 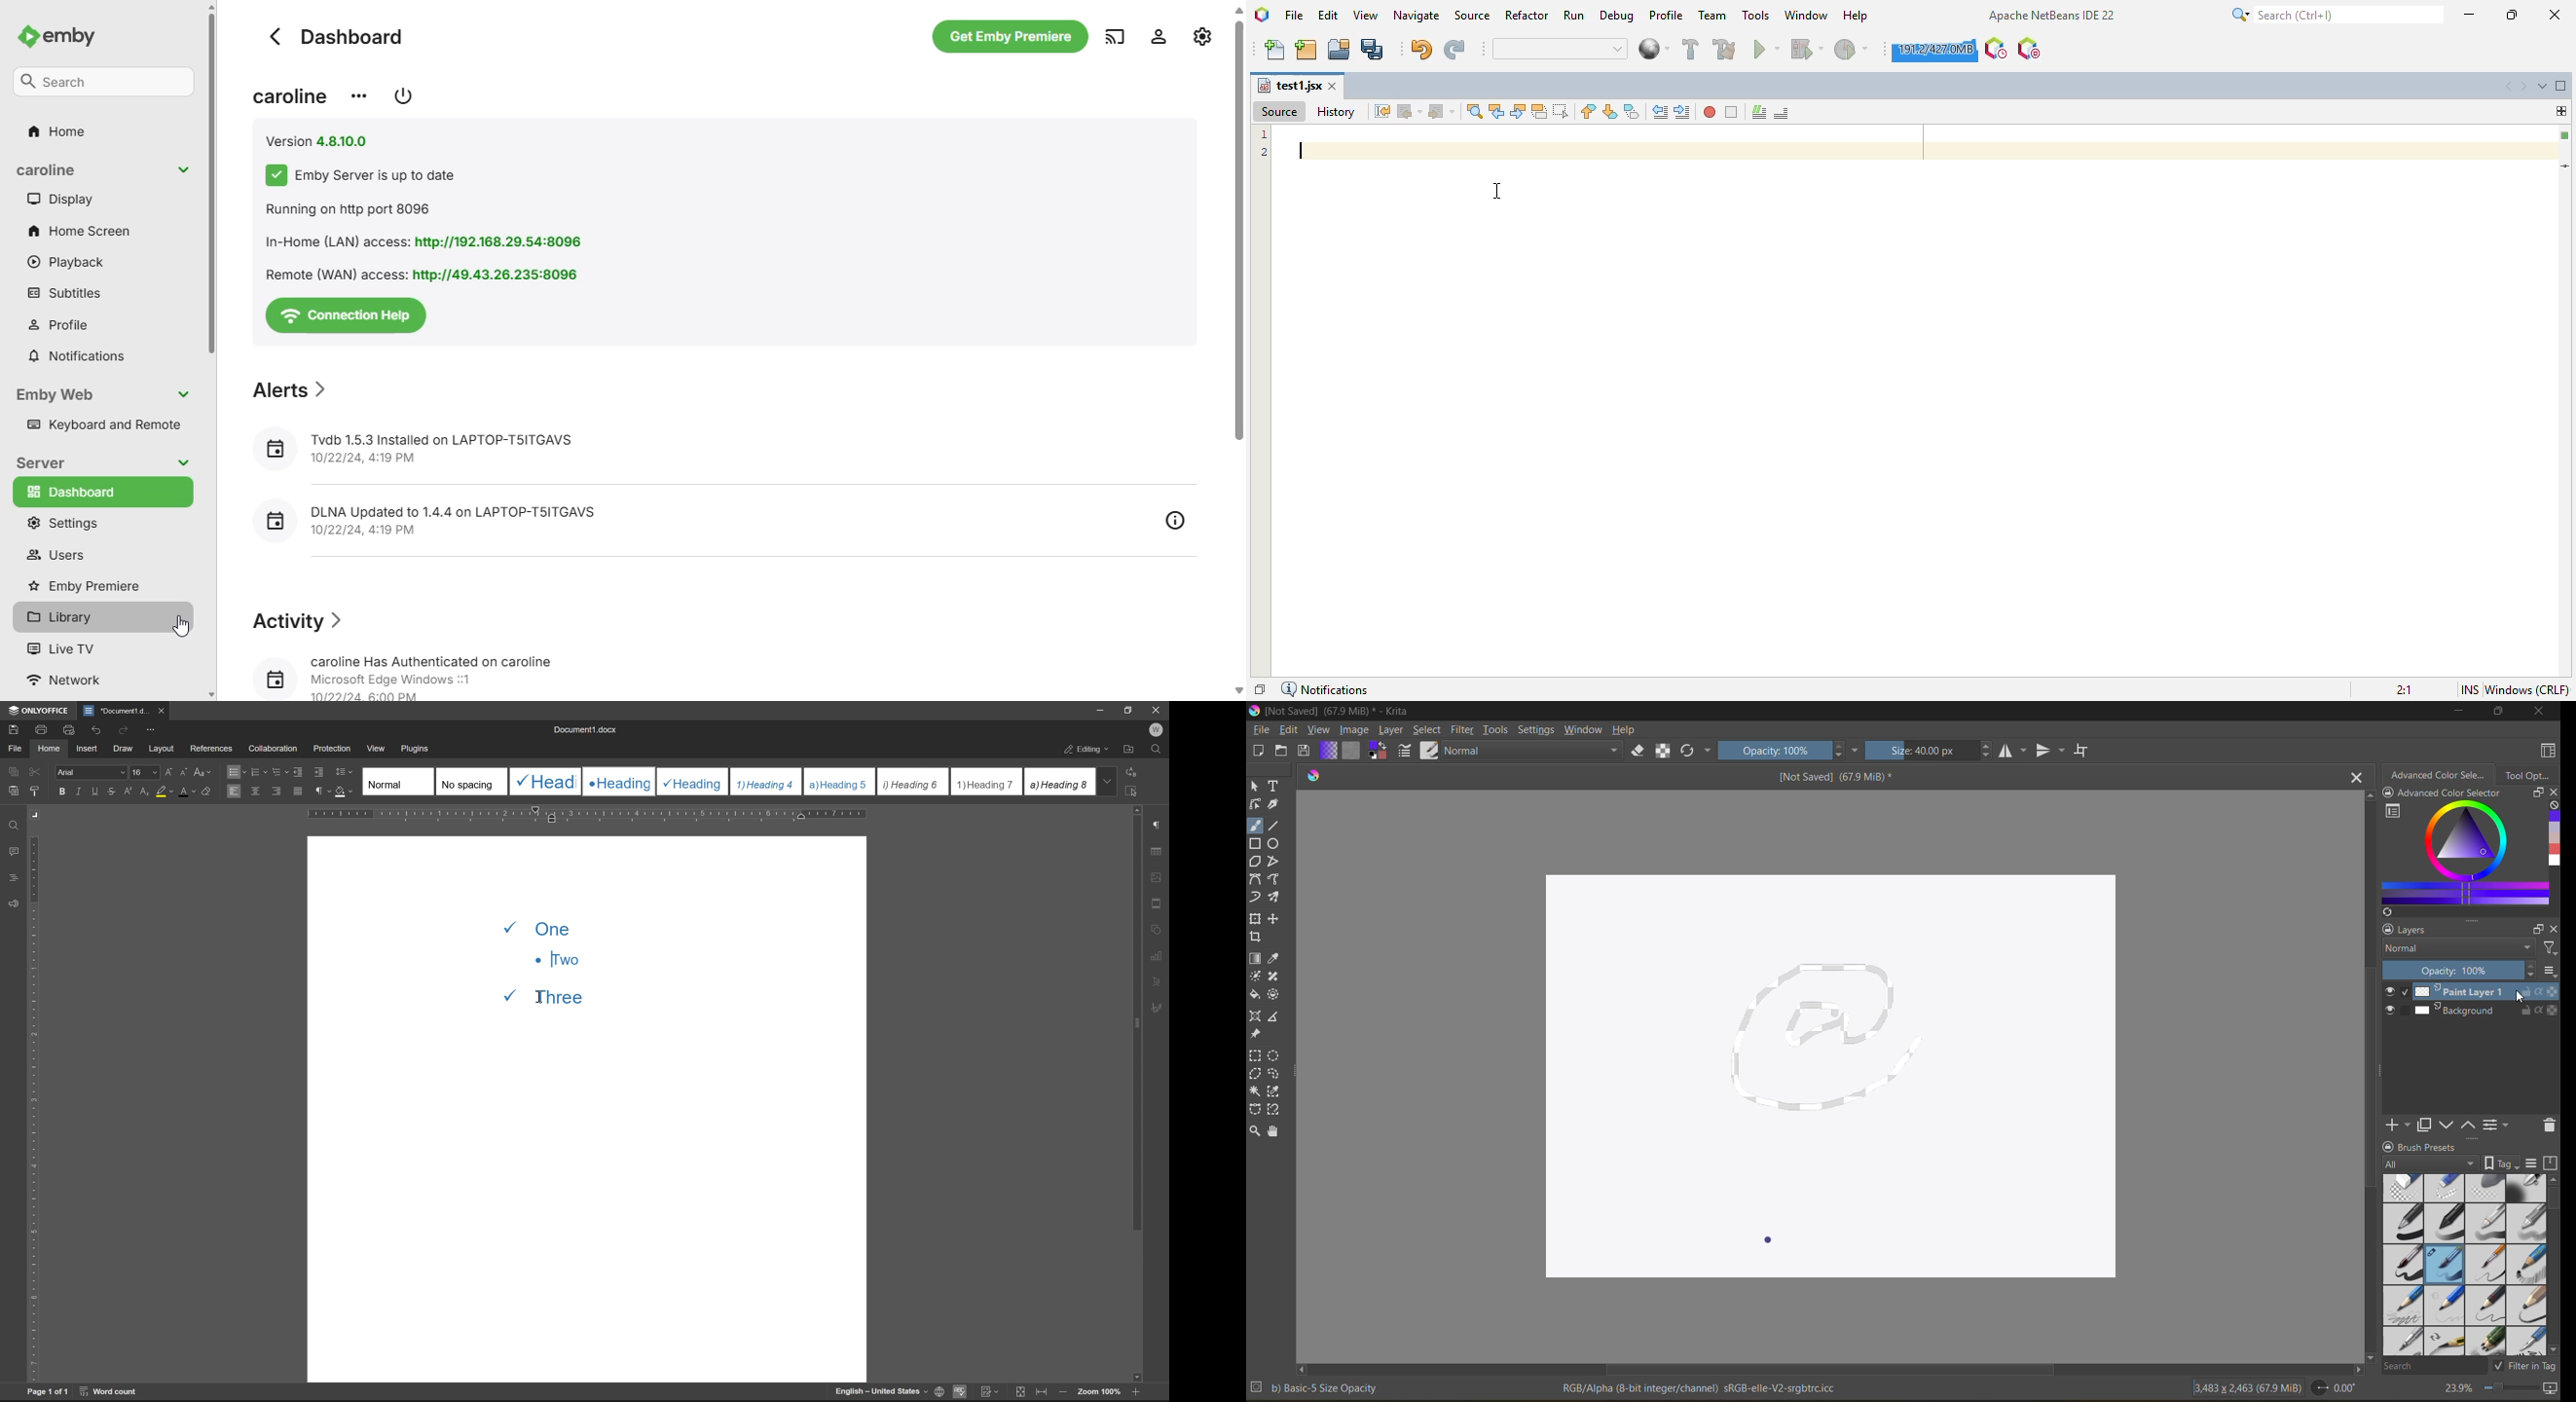 I want to click on shape, so click(x=1255, y=804).